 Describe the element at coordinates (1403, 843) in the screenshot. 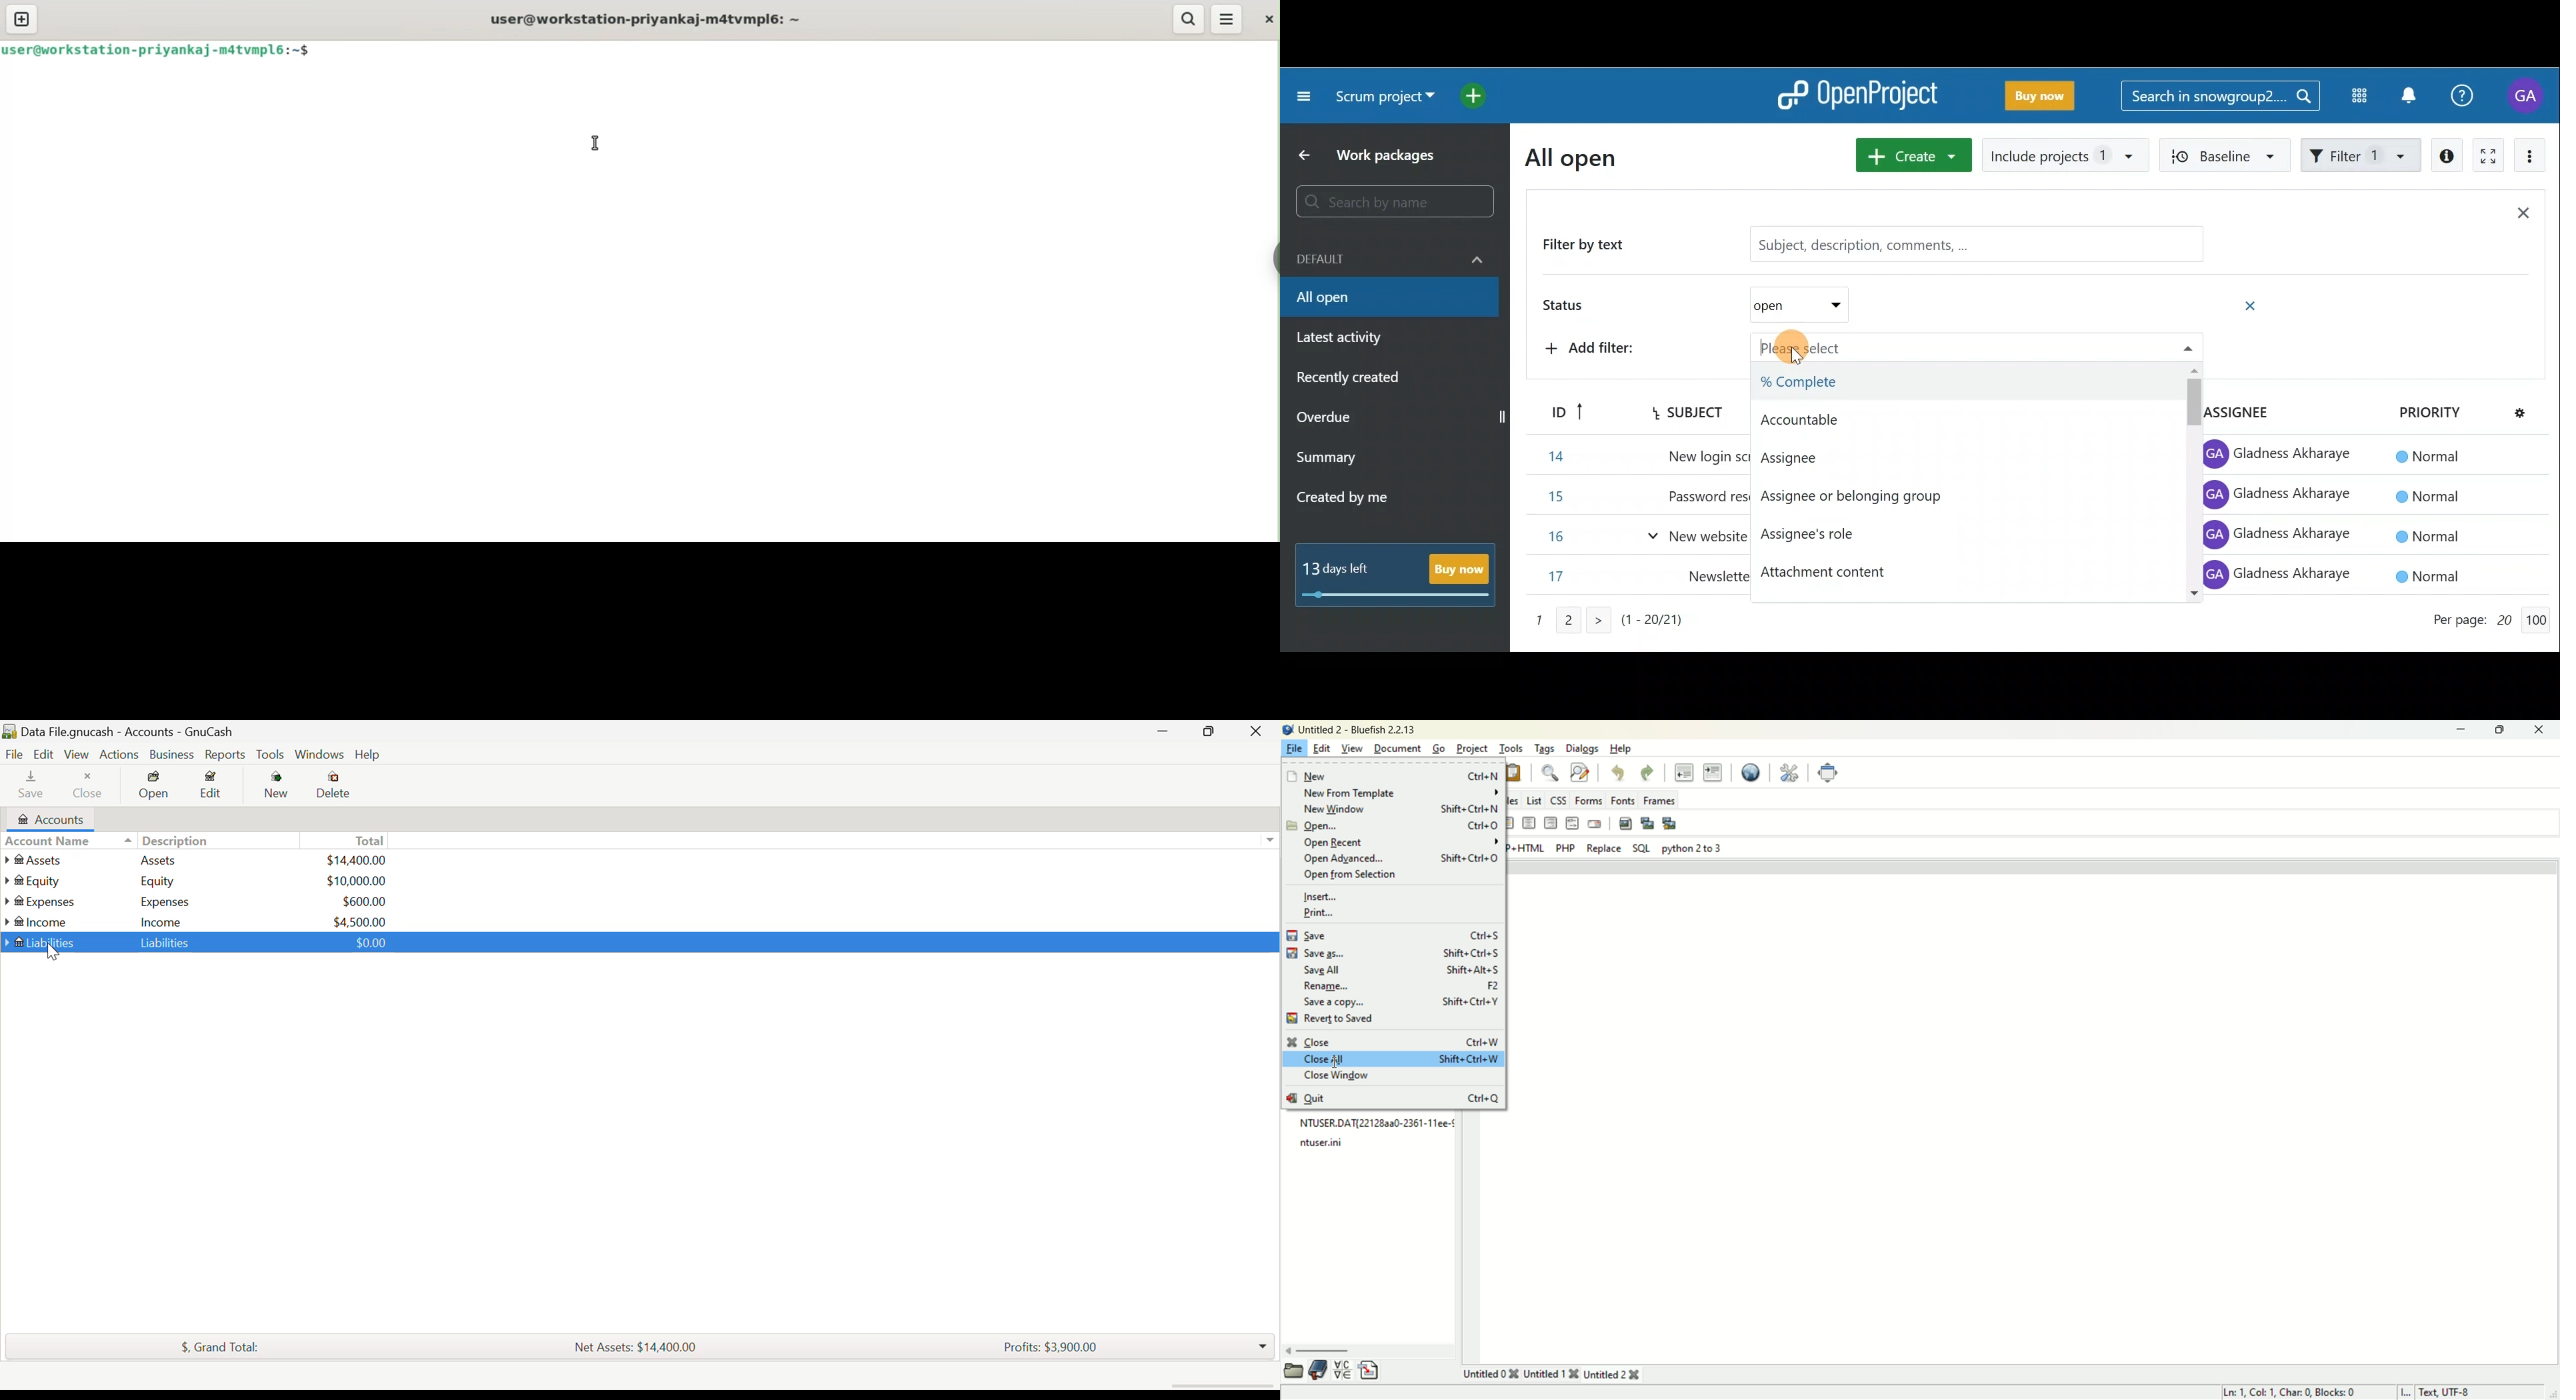

I see `open recent` at that location.